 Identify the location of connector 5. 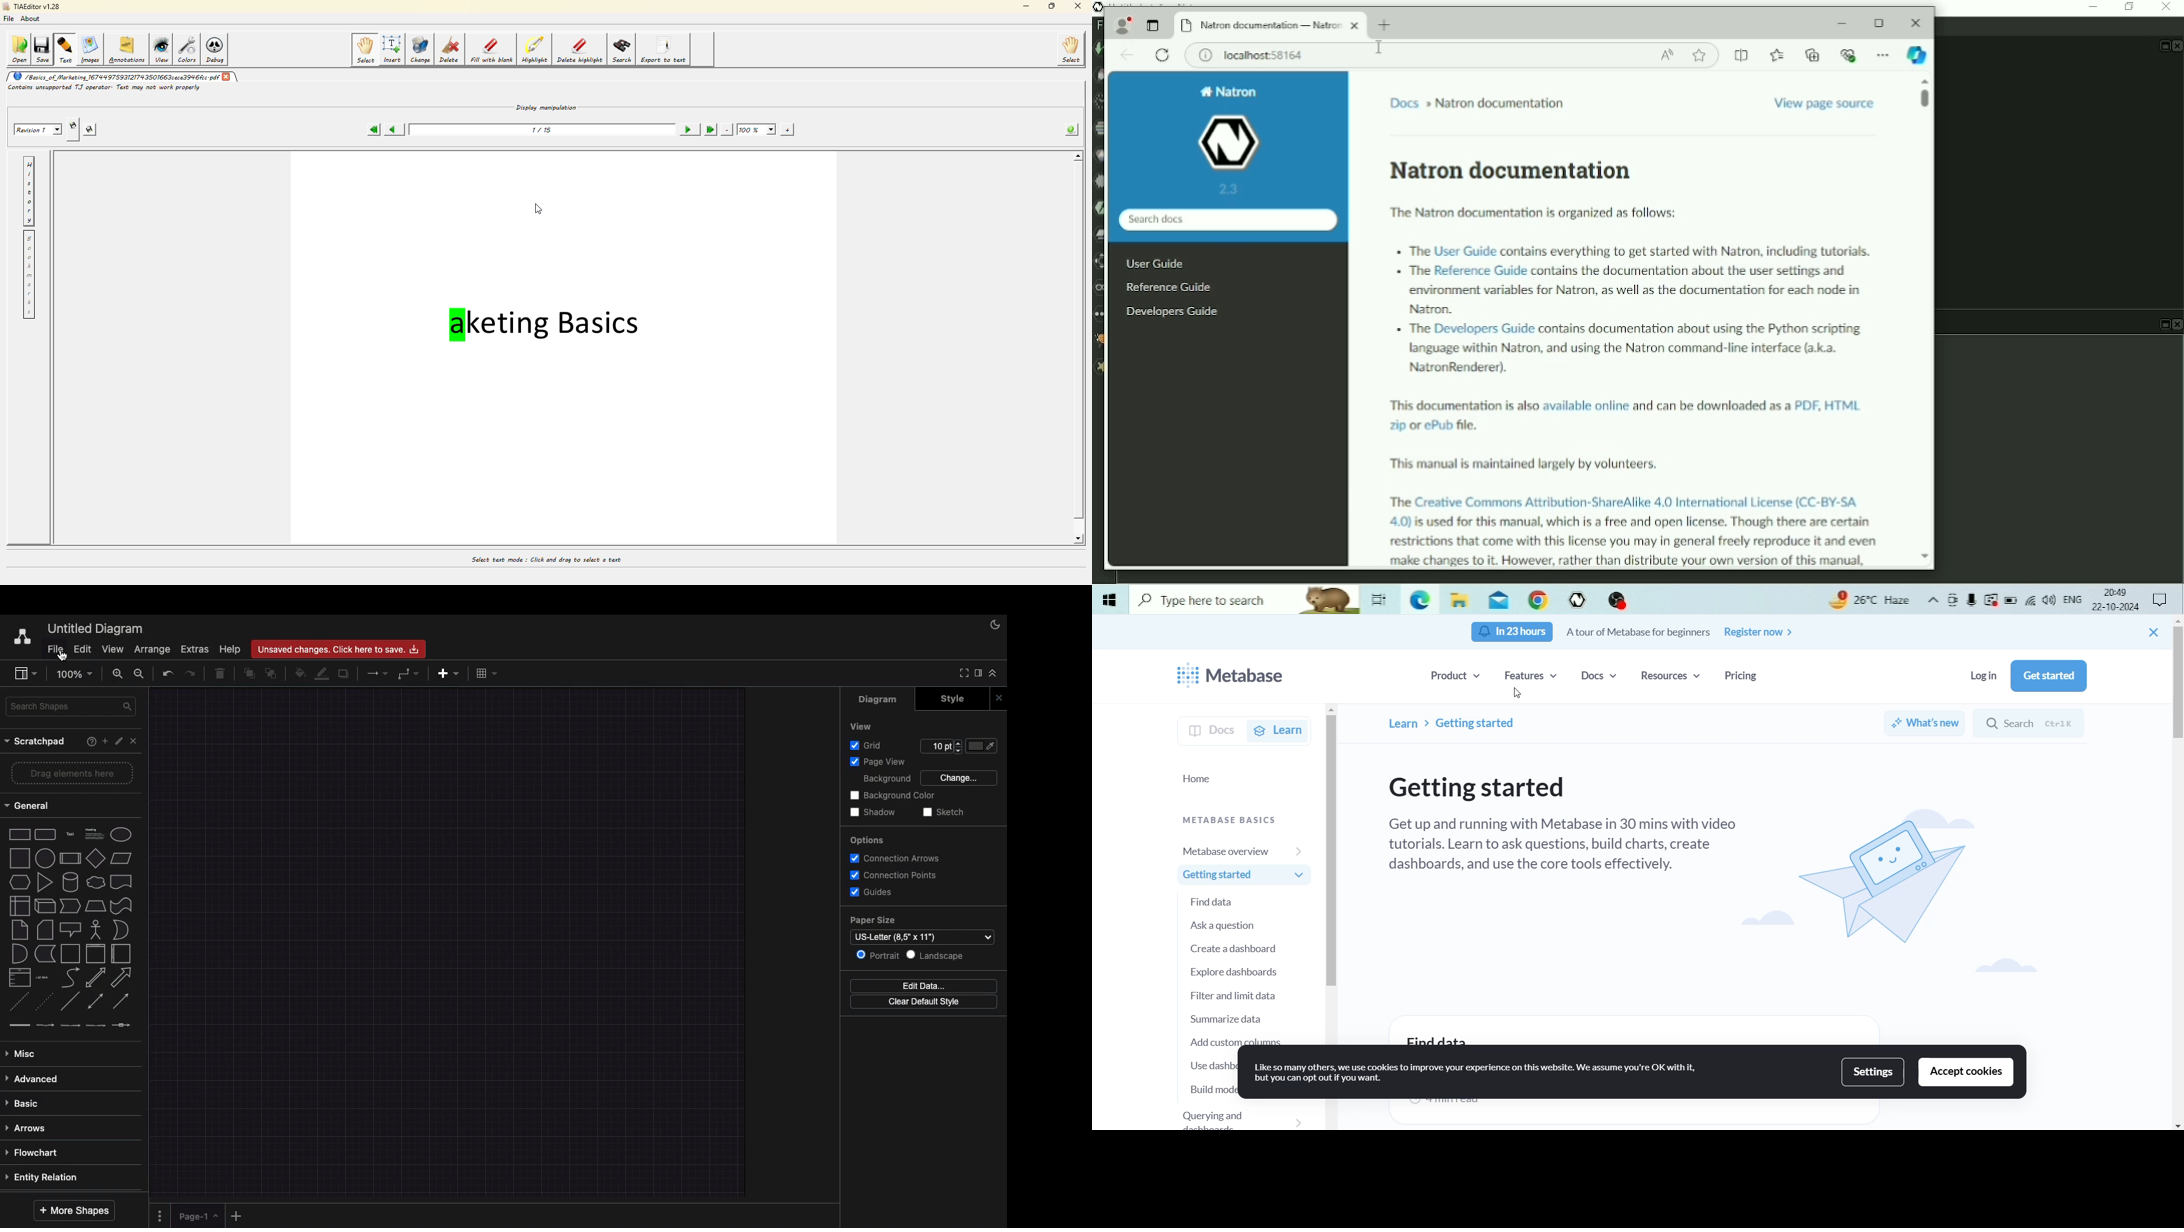
(123, 1025).